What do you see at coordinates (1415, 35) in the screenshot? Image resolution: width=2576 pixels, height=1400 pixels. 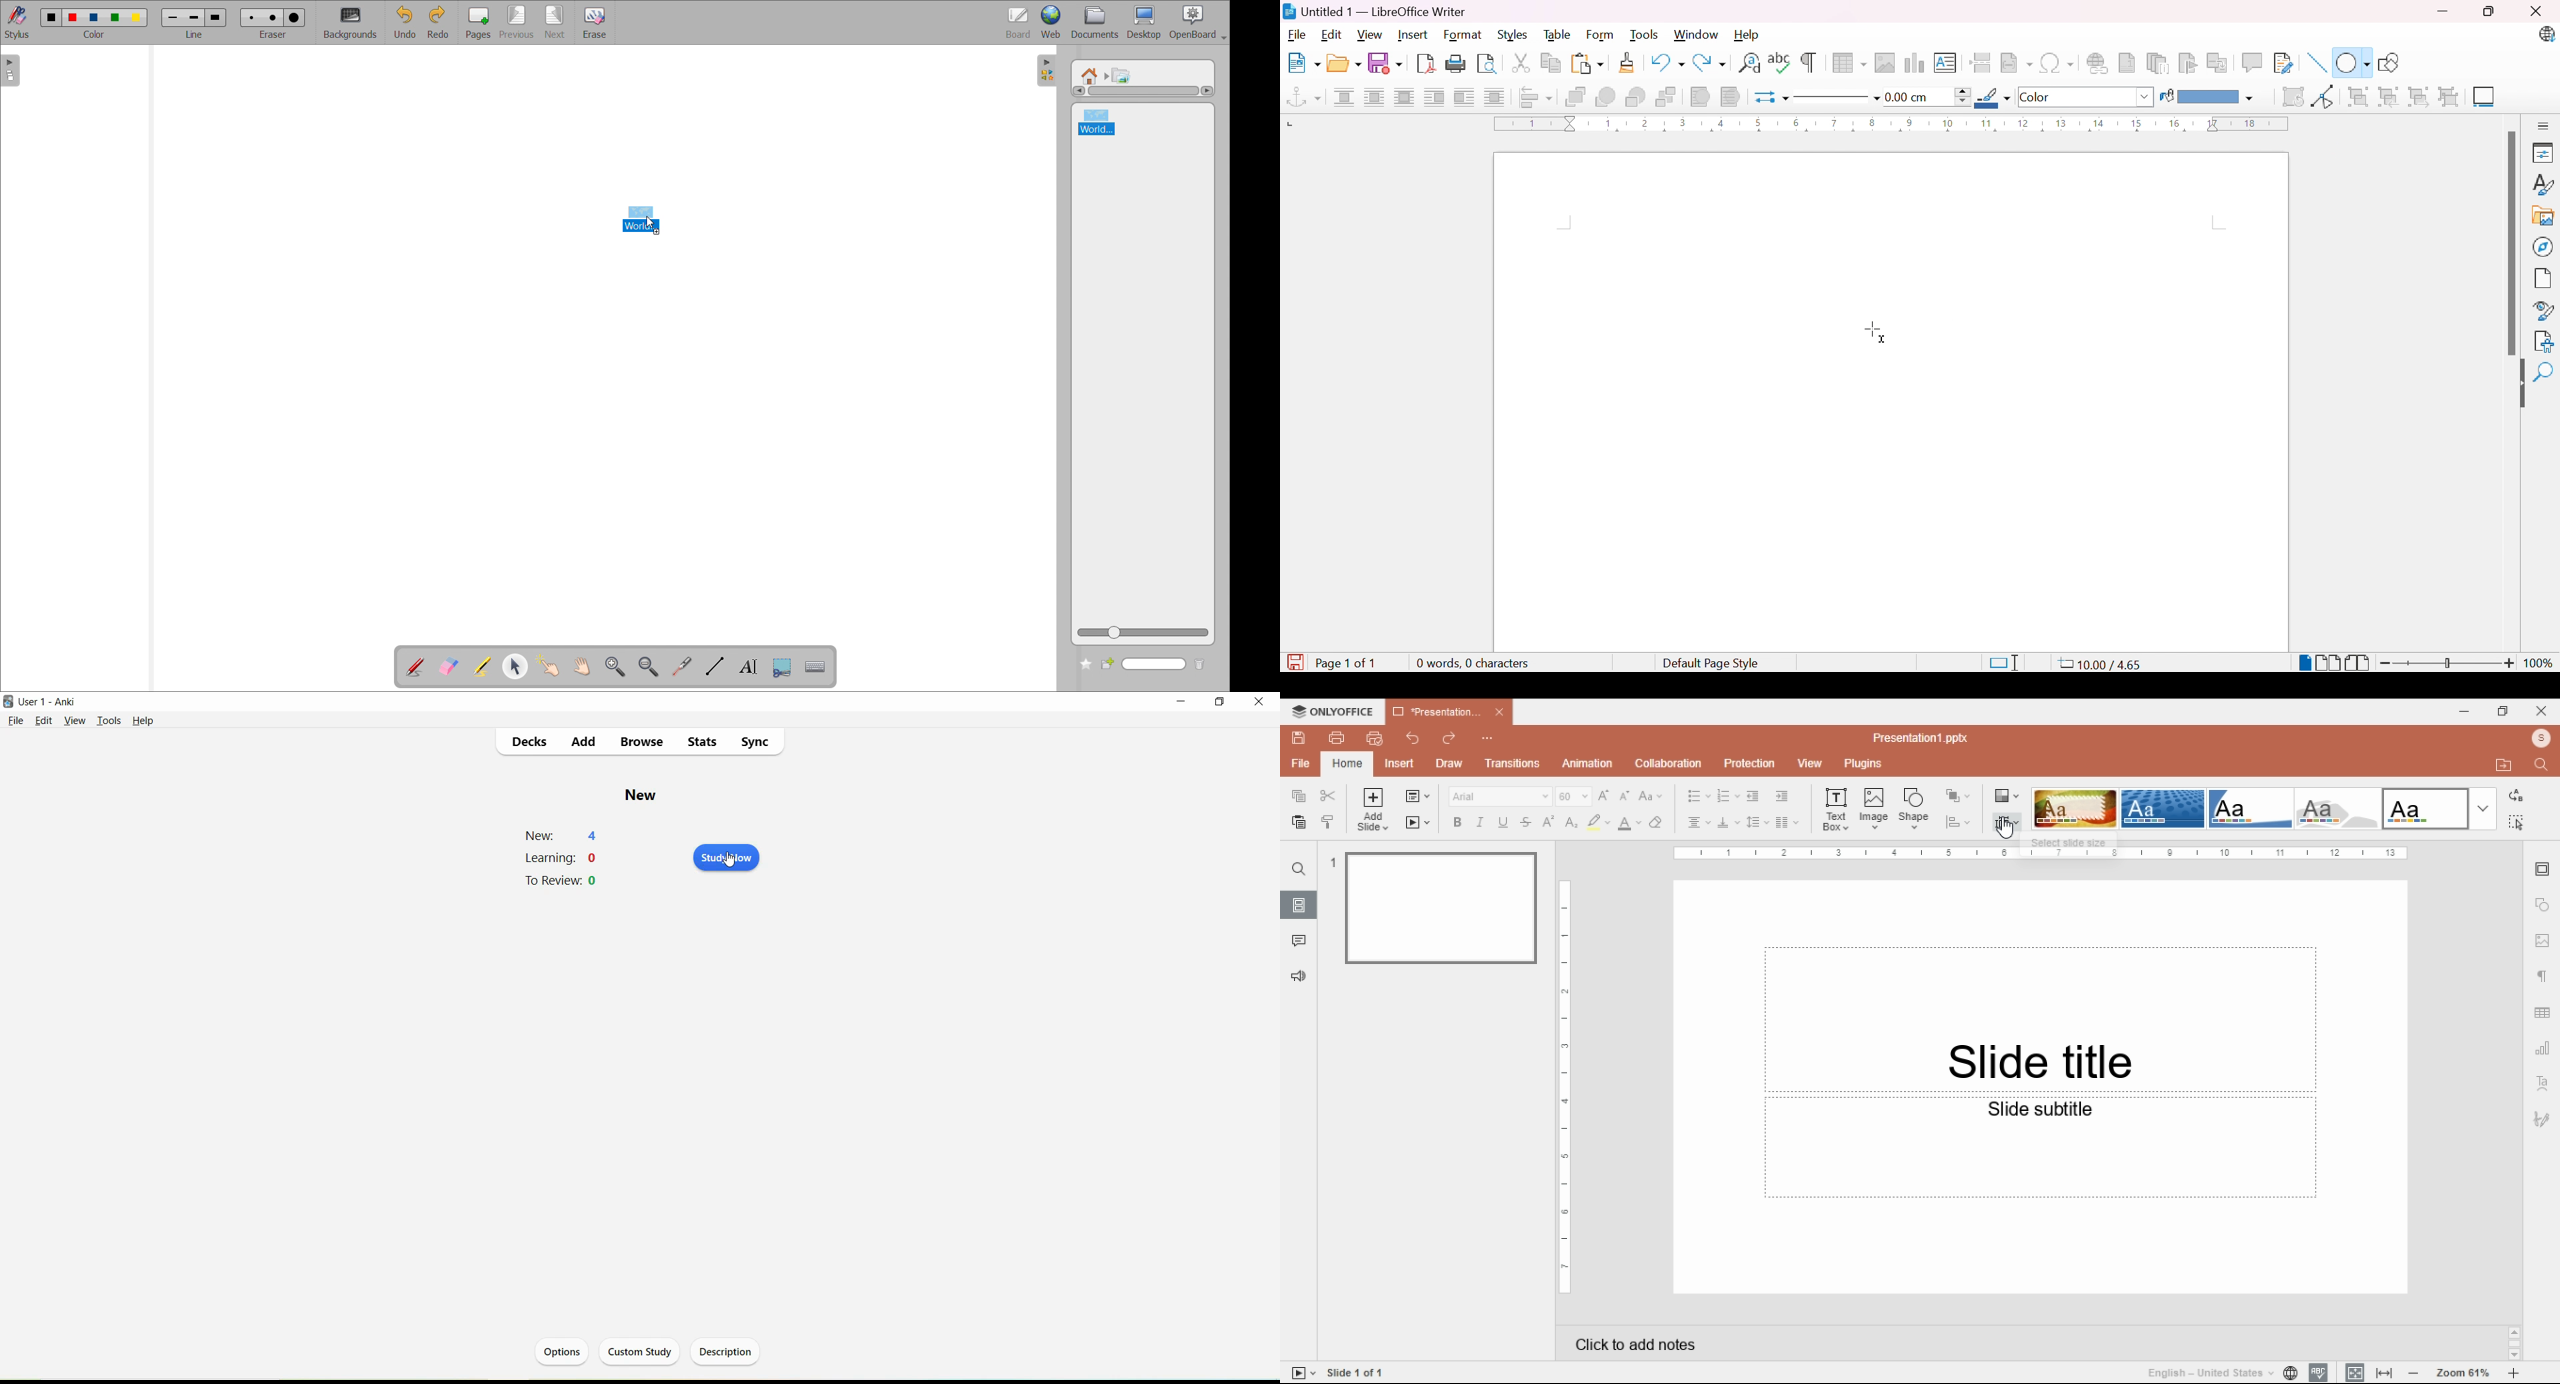 I see `Insert` at bounding box center [1415, 35].